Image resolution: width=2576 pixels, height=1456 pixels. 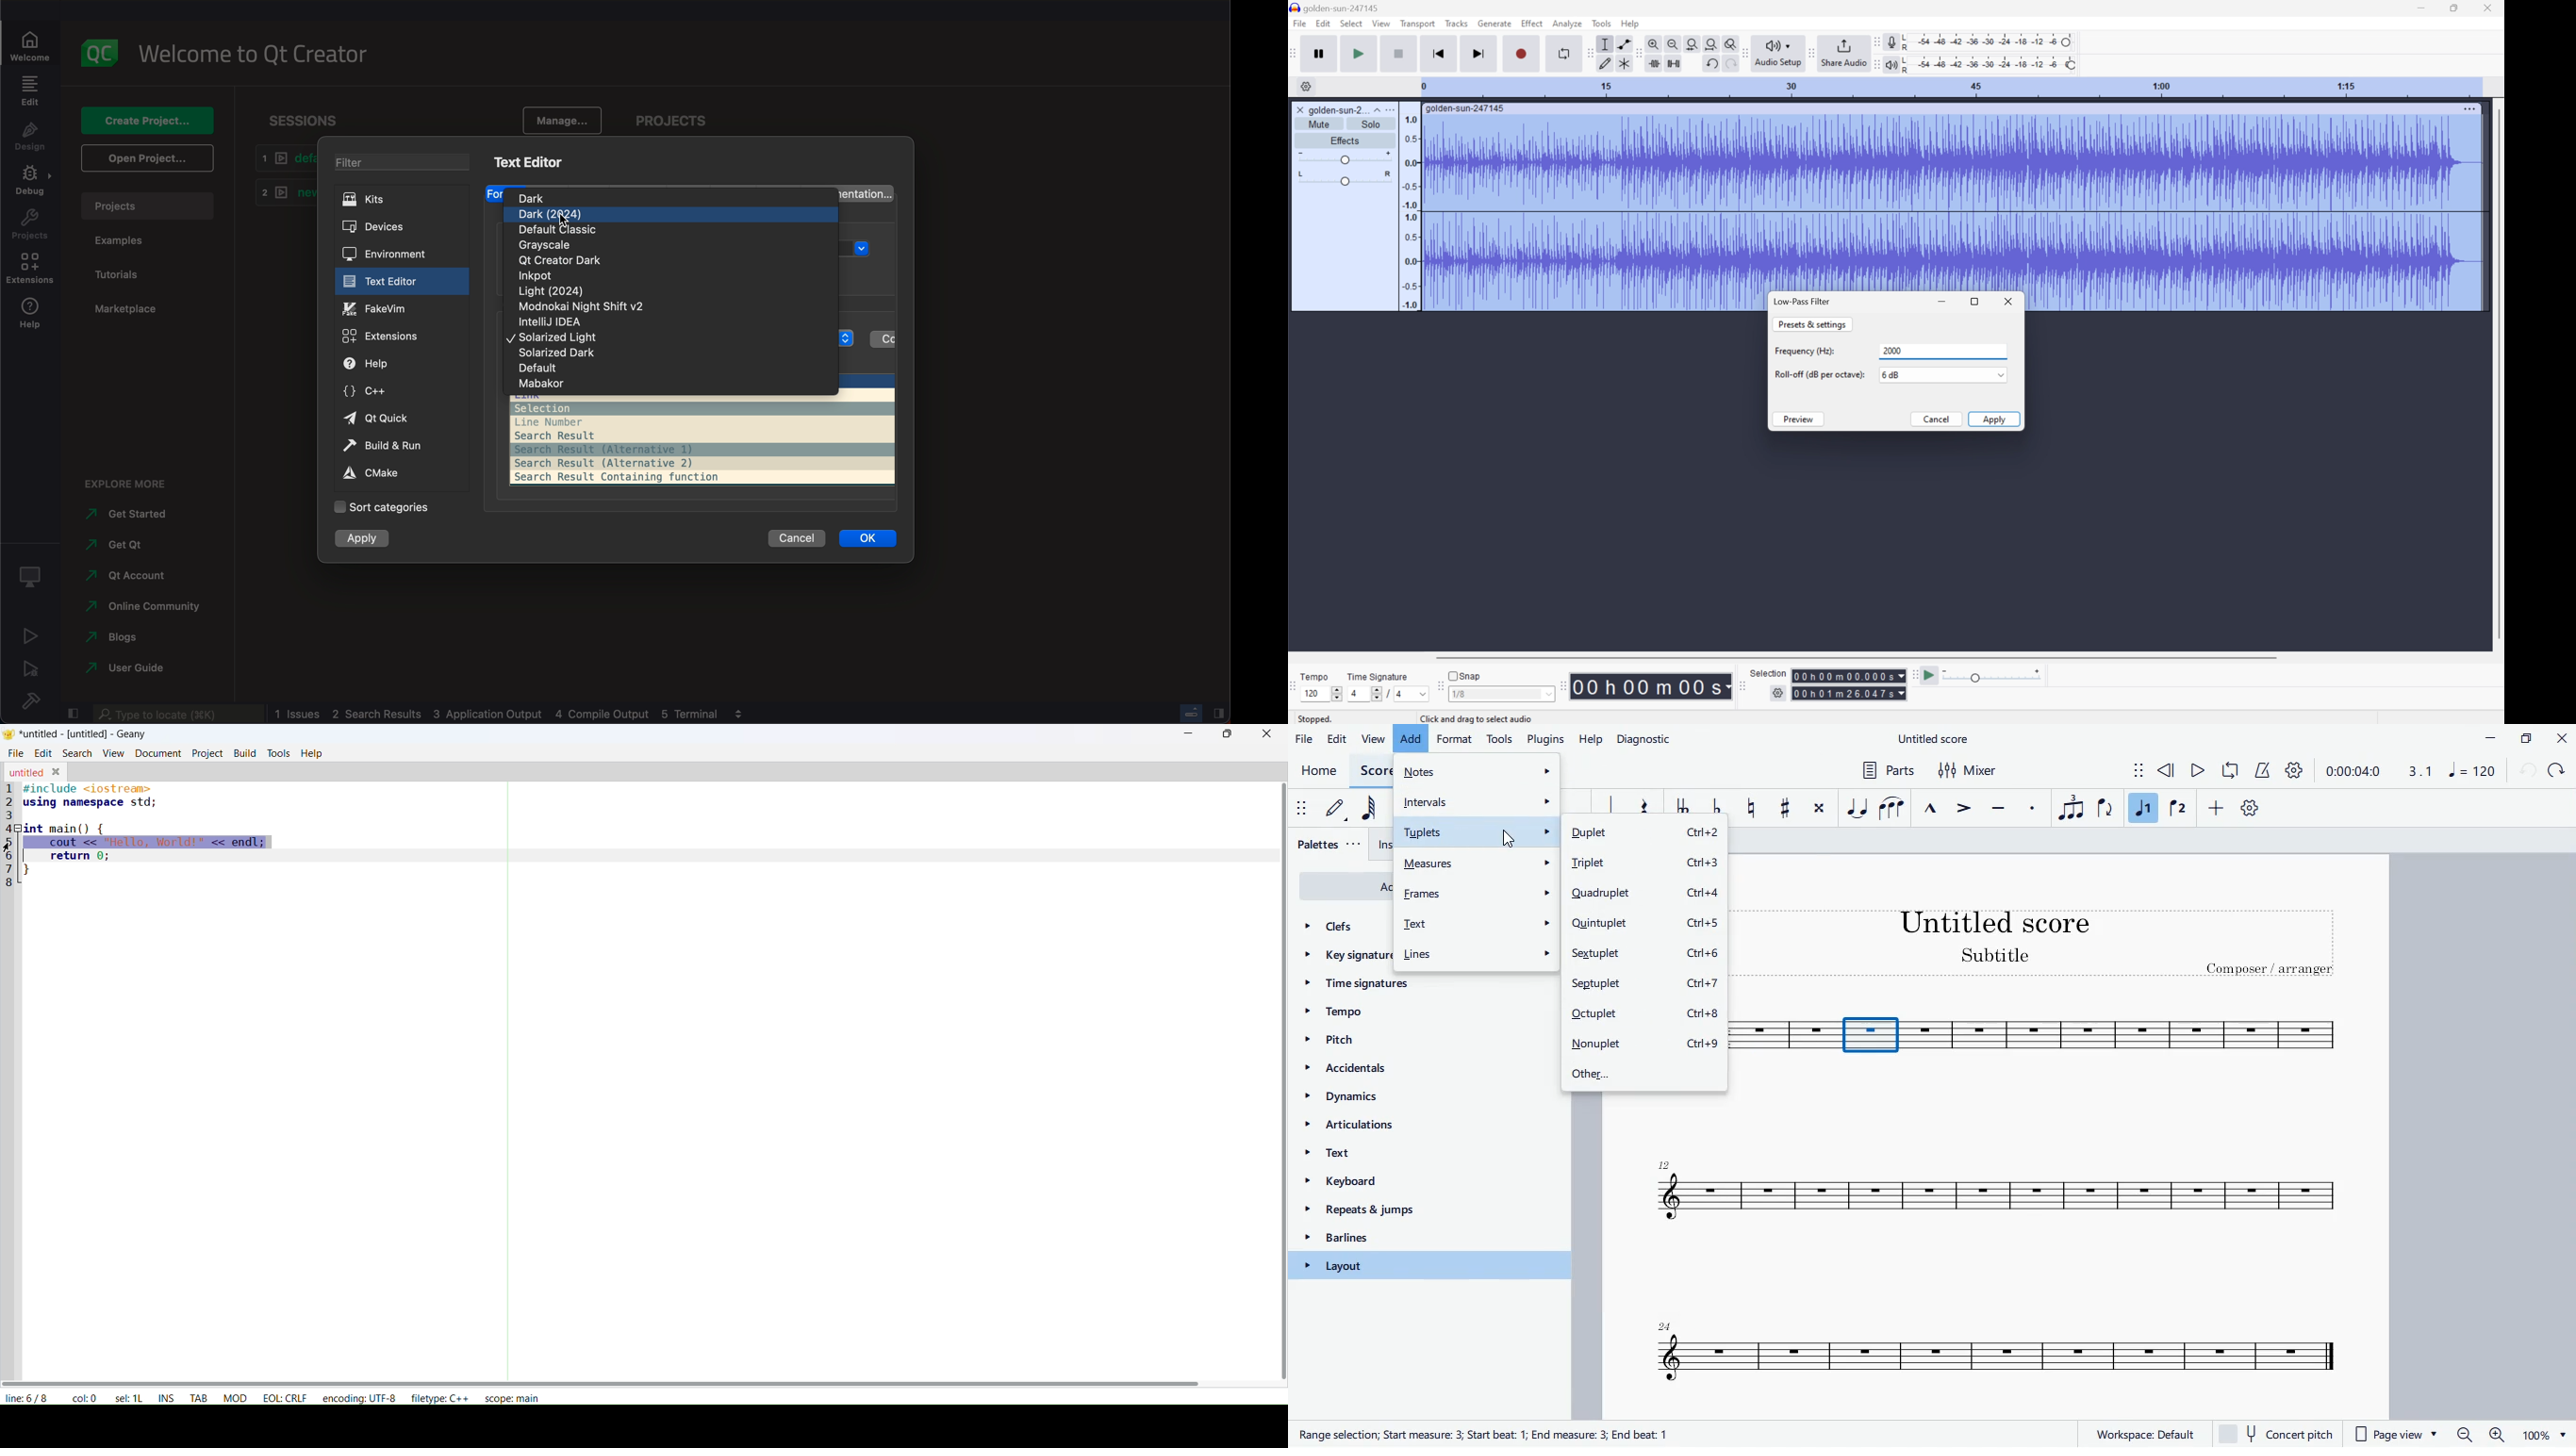 I want to click on barlines, so click(x=1412, y=1240).